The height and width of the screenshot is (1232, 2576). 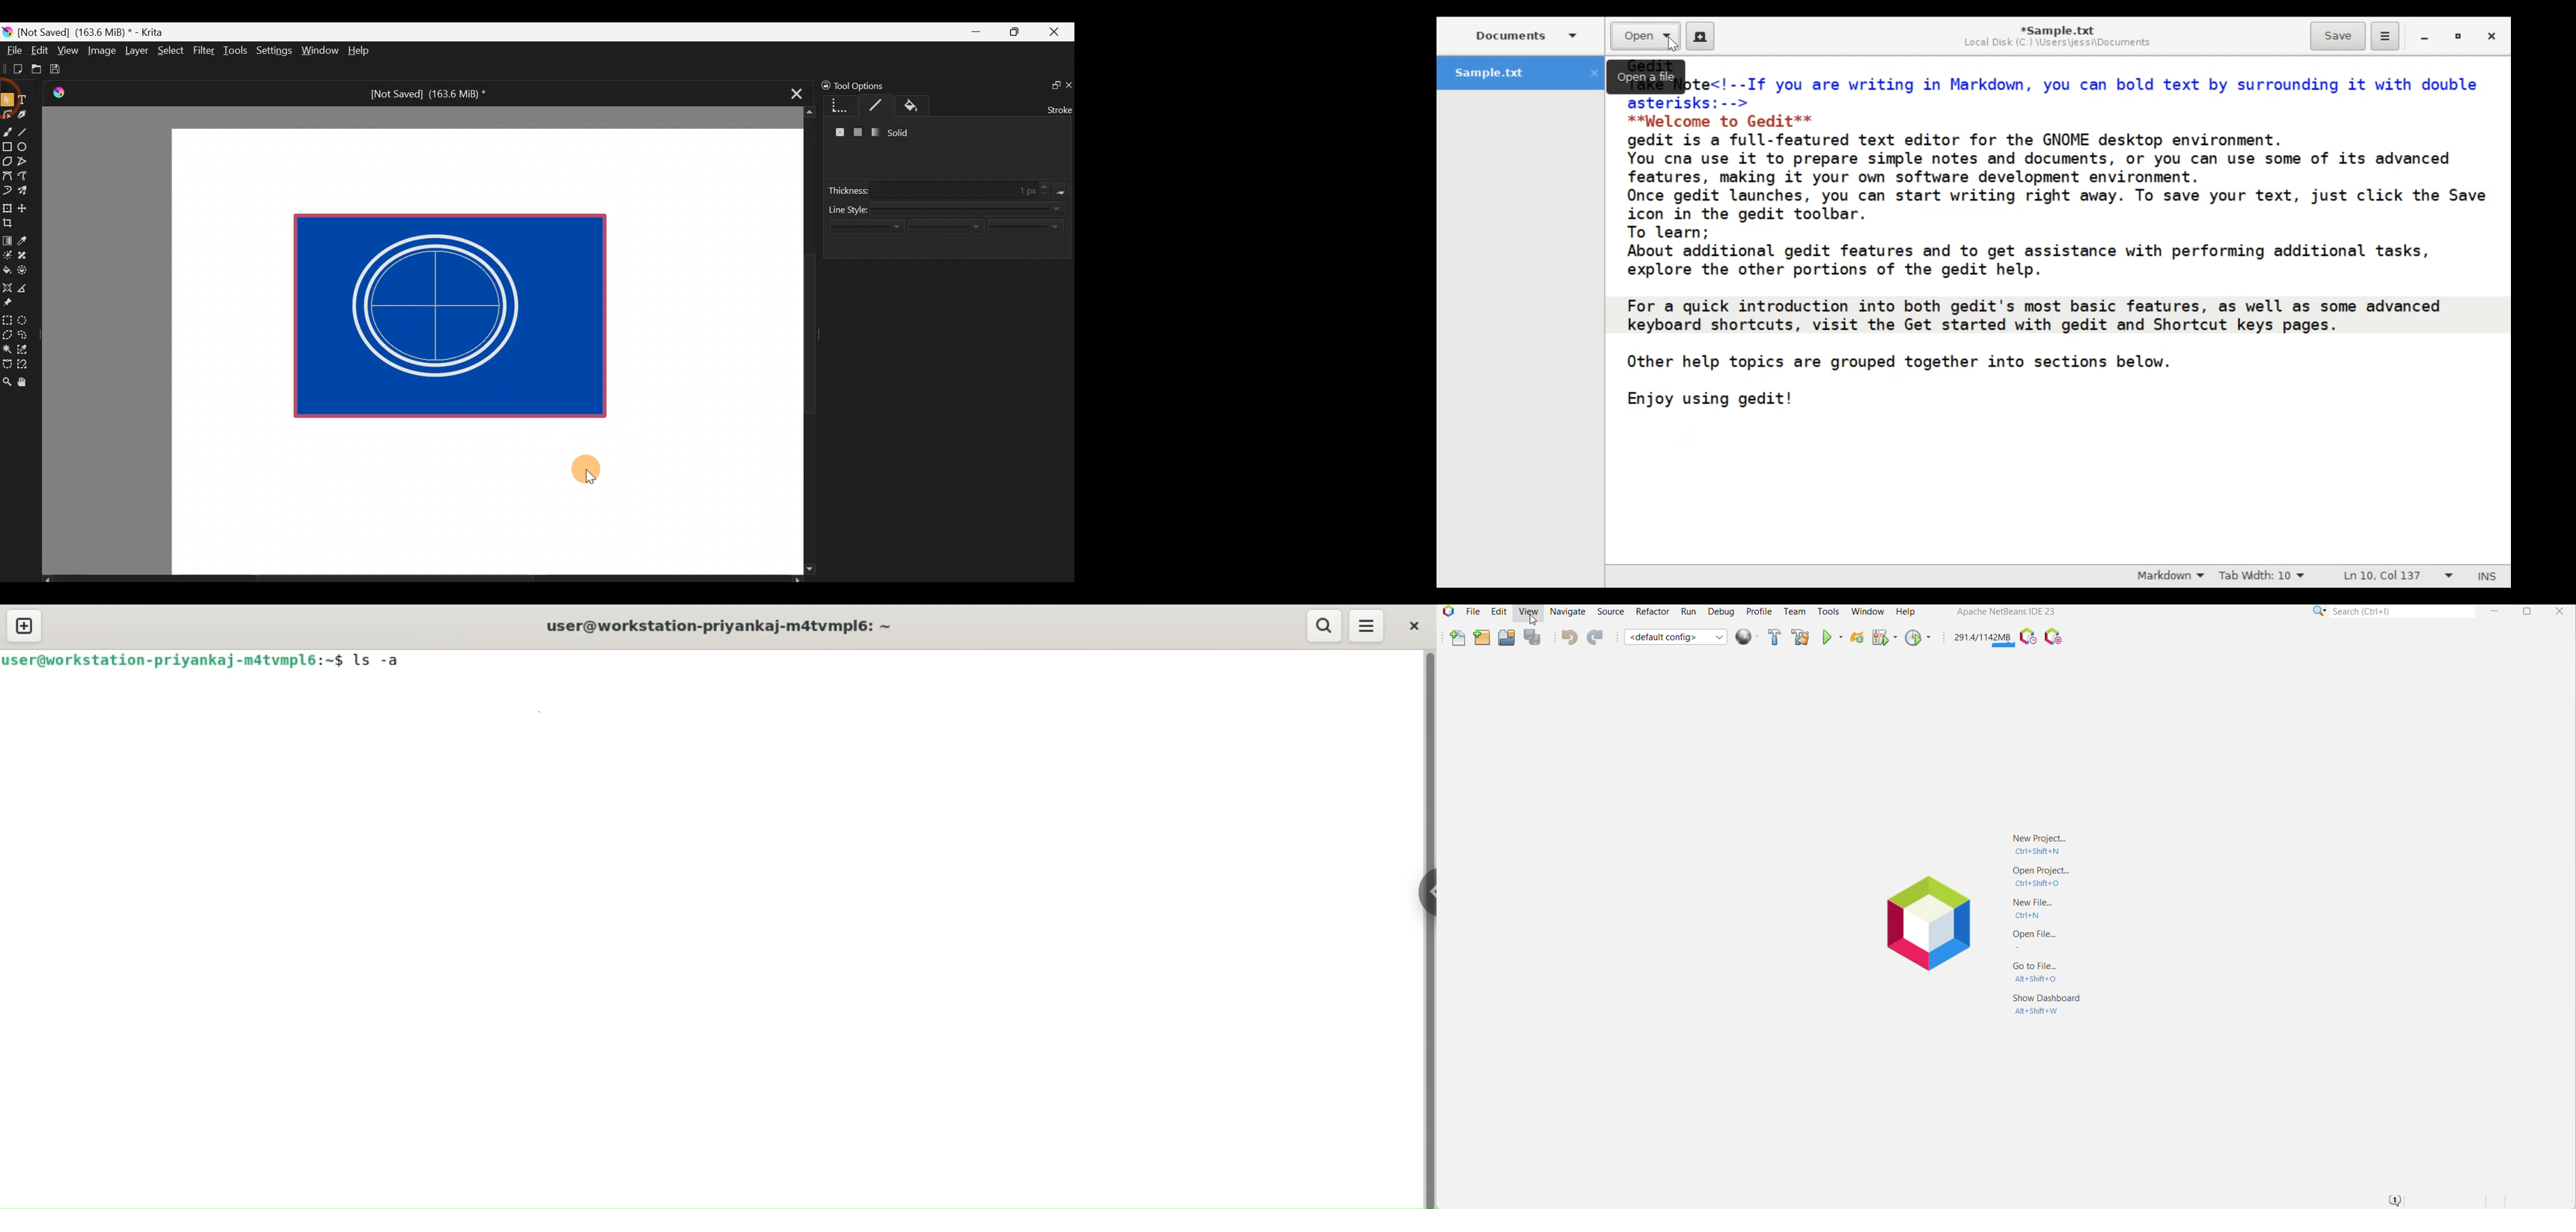 I want to click on Close, so click(x=1055, y=34).